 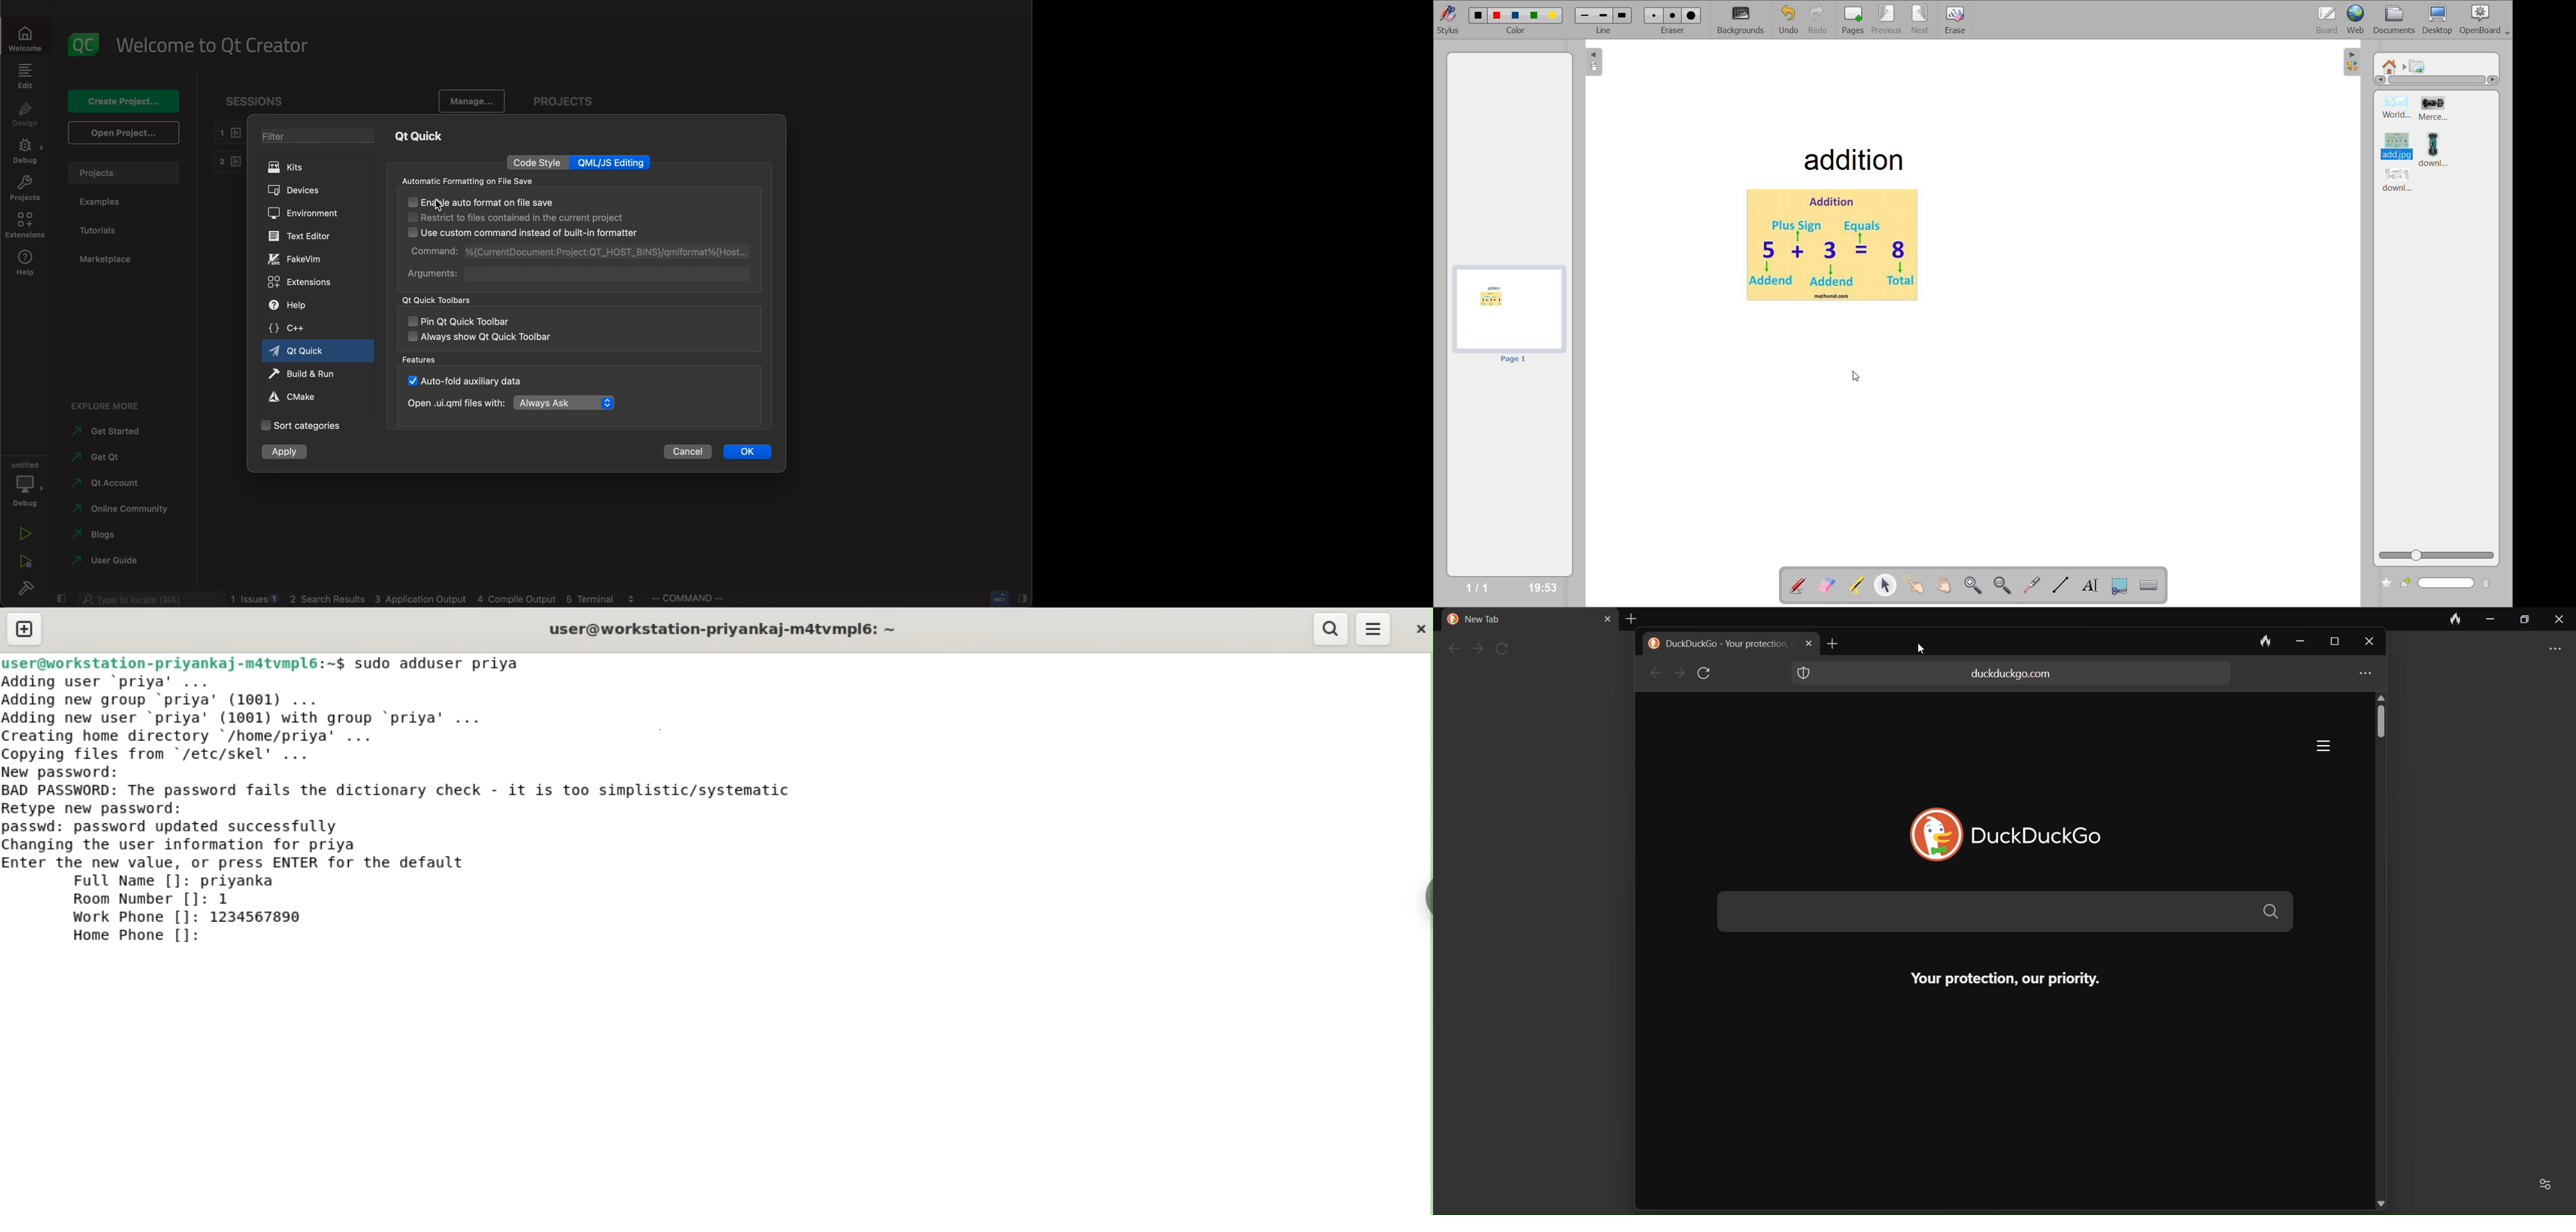 What do you see at coordinates (106, 203) in the screenshot?
I see `examples` at bounding box center [106, 203].